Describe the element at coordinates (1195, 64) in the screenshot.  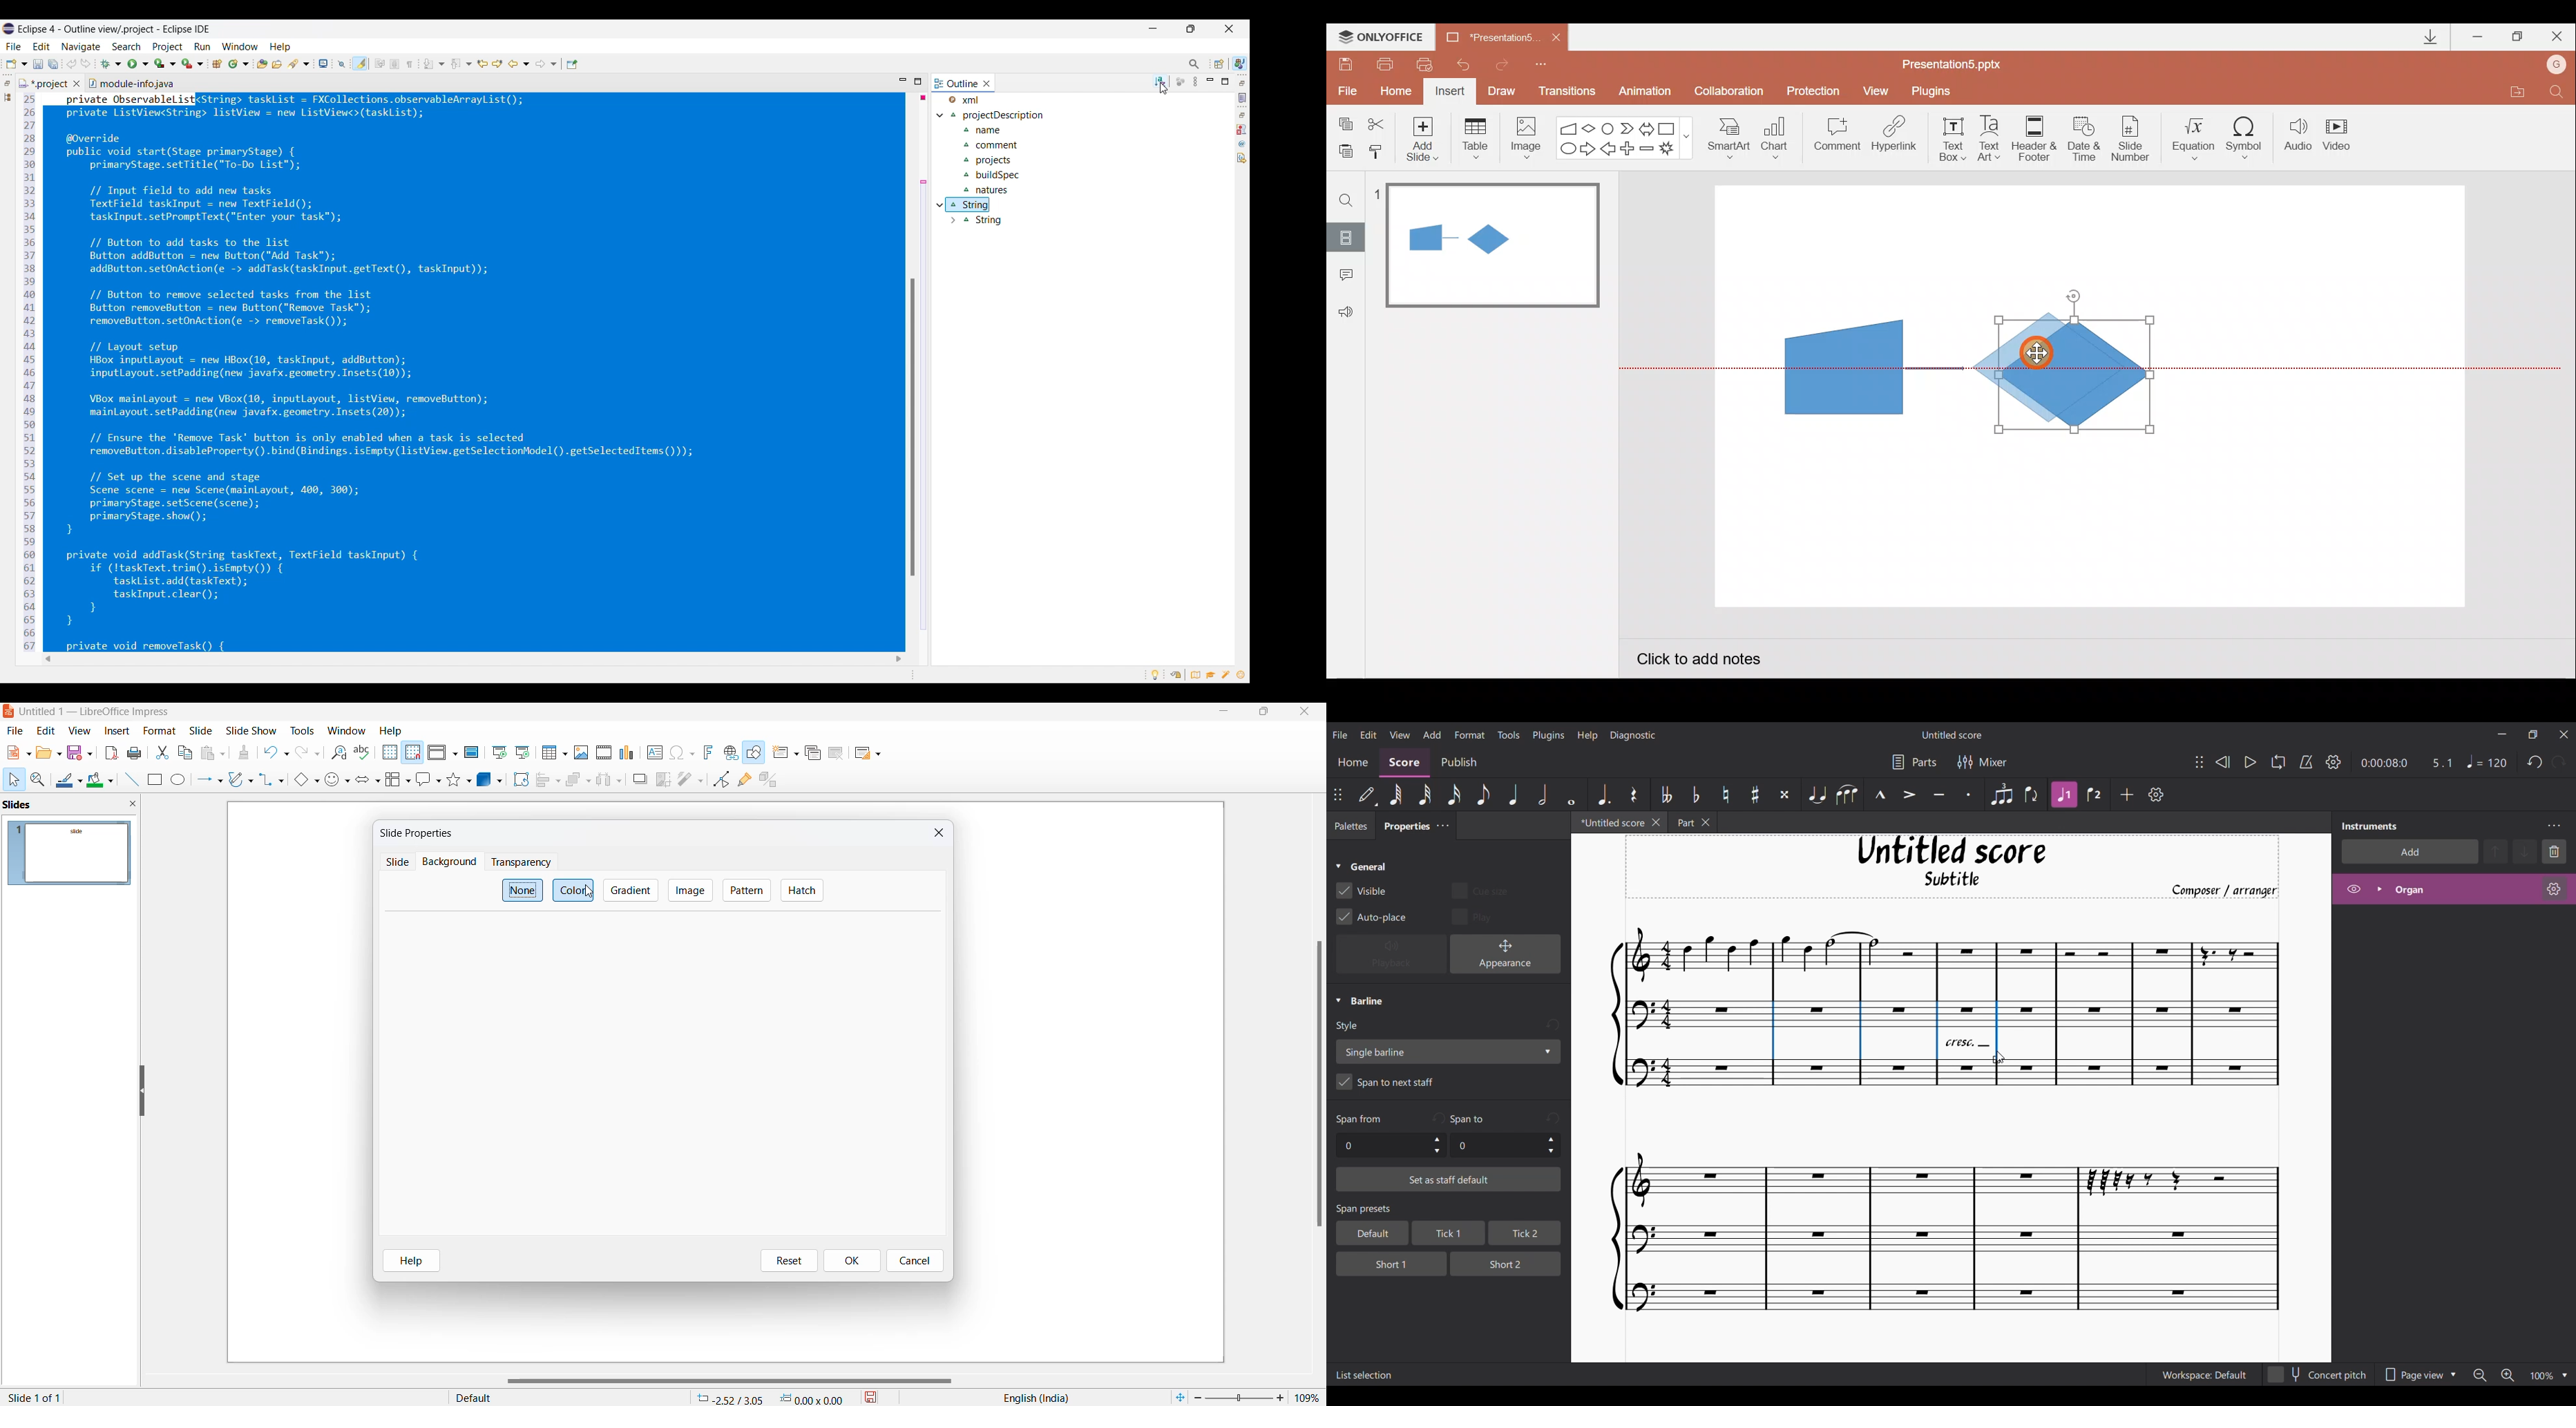
I see `Access commands and other items ` at that location.